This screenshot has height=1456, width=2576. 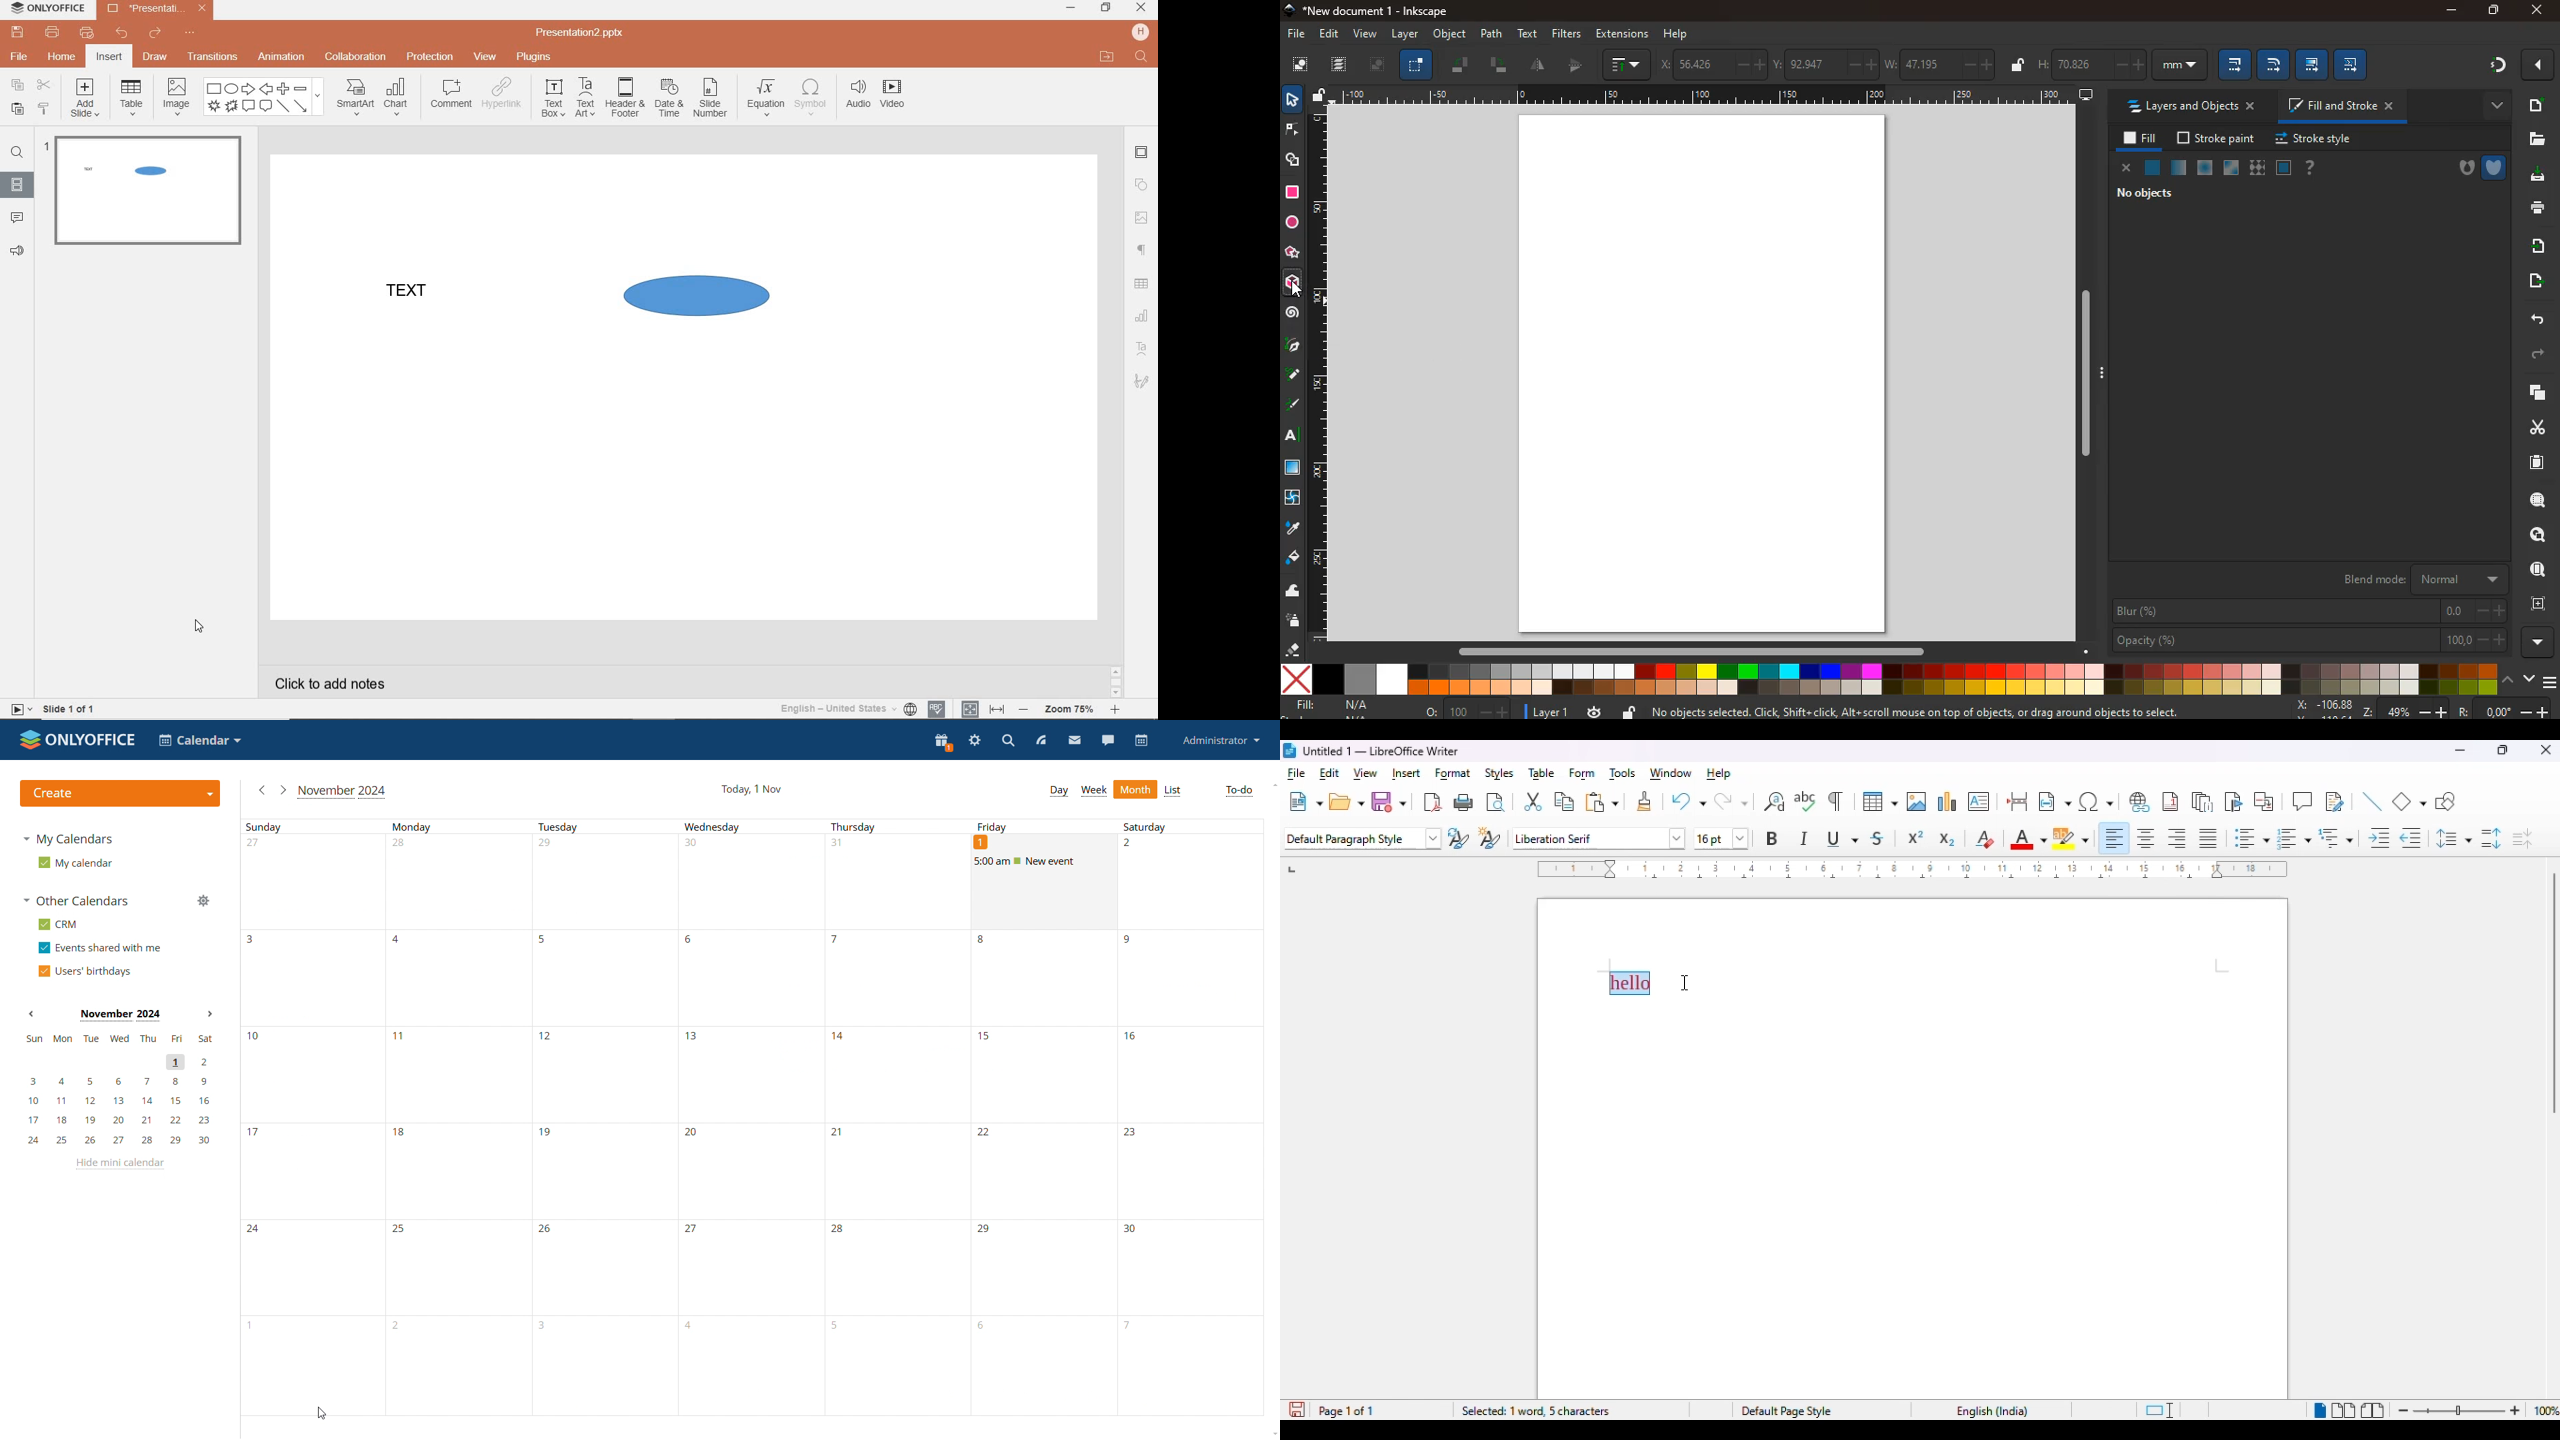 I want to click on home, so click(x=63, y=57).